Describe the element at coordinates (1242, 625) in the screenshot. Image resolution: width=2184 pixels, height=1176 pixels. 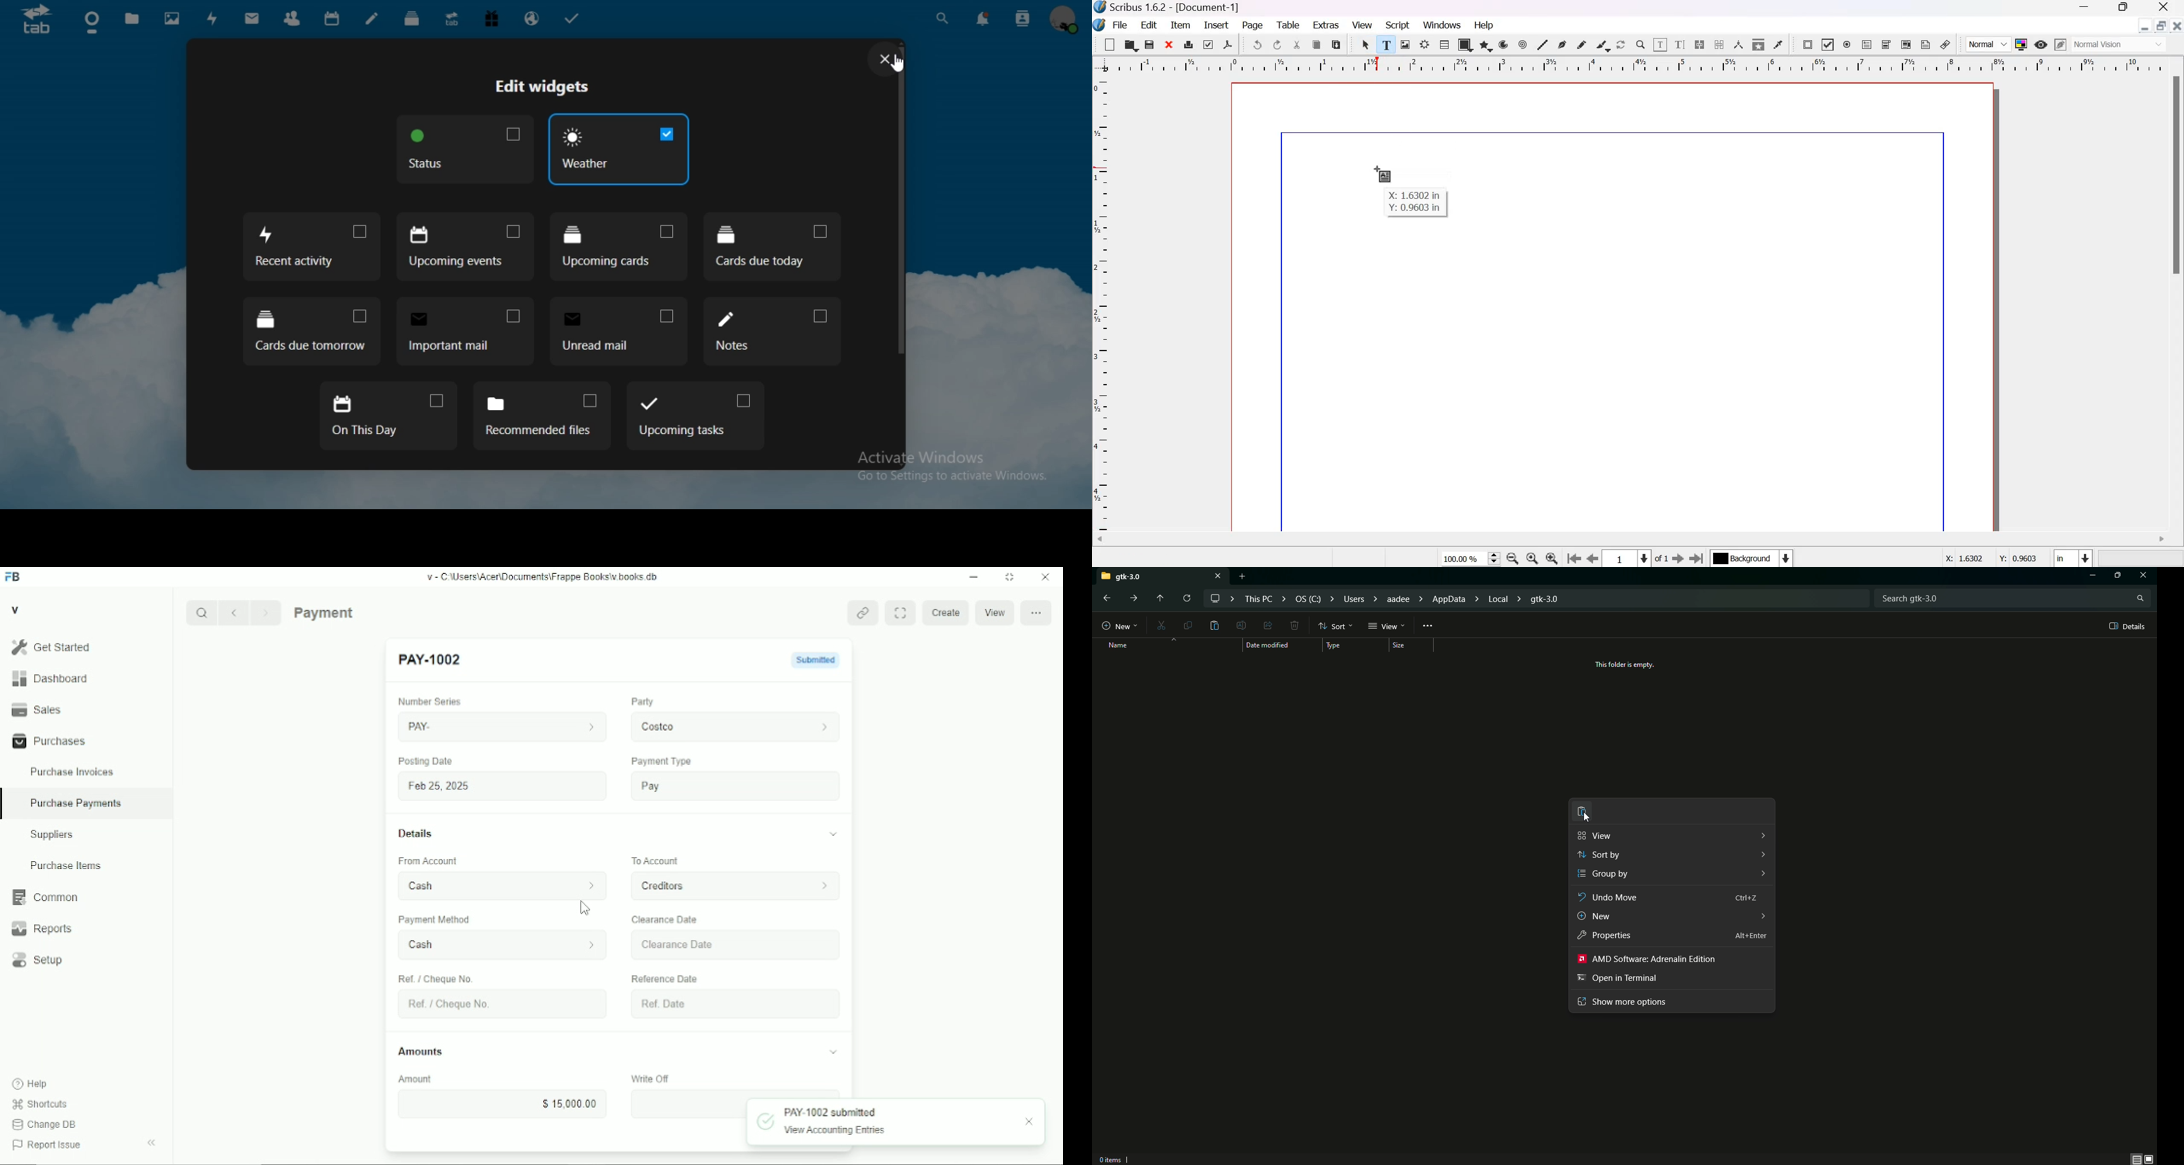
I see `Edit` at that location.